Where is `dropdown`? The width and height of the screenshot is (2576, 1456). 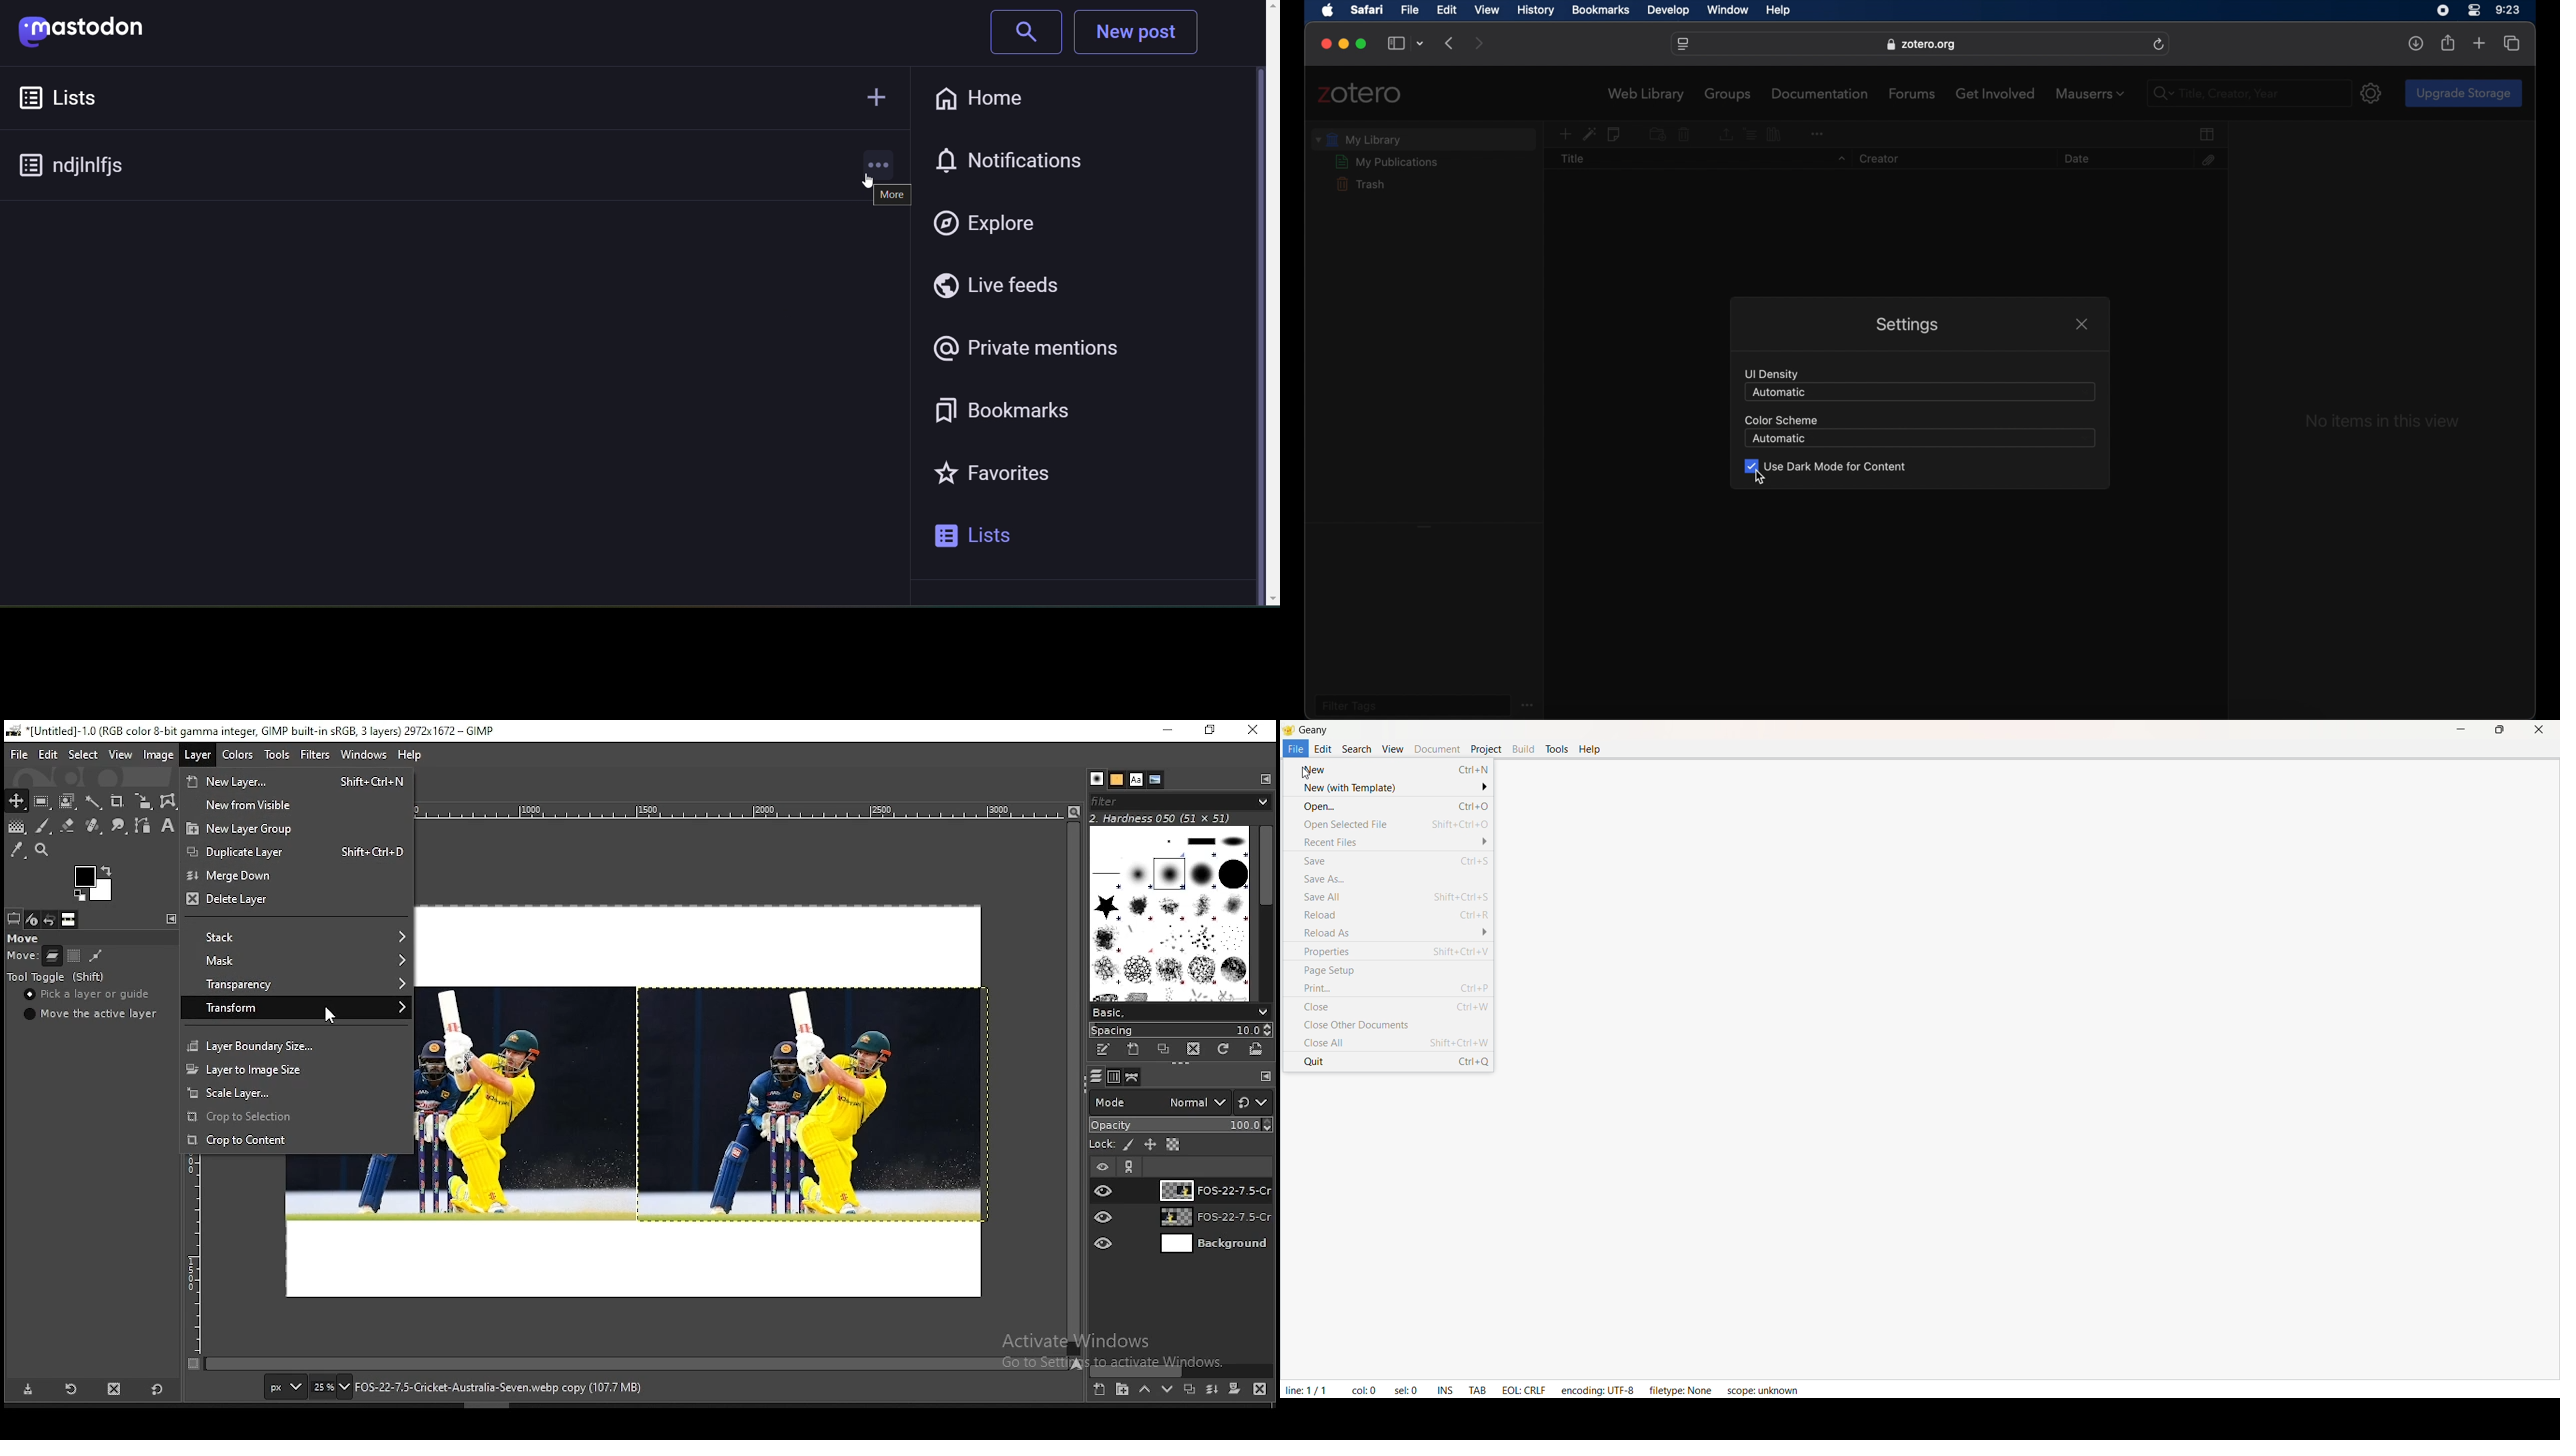
dropdown is located at coordinates (1840, 159).